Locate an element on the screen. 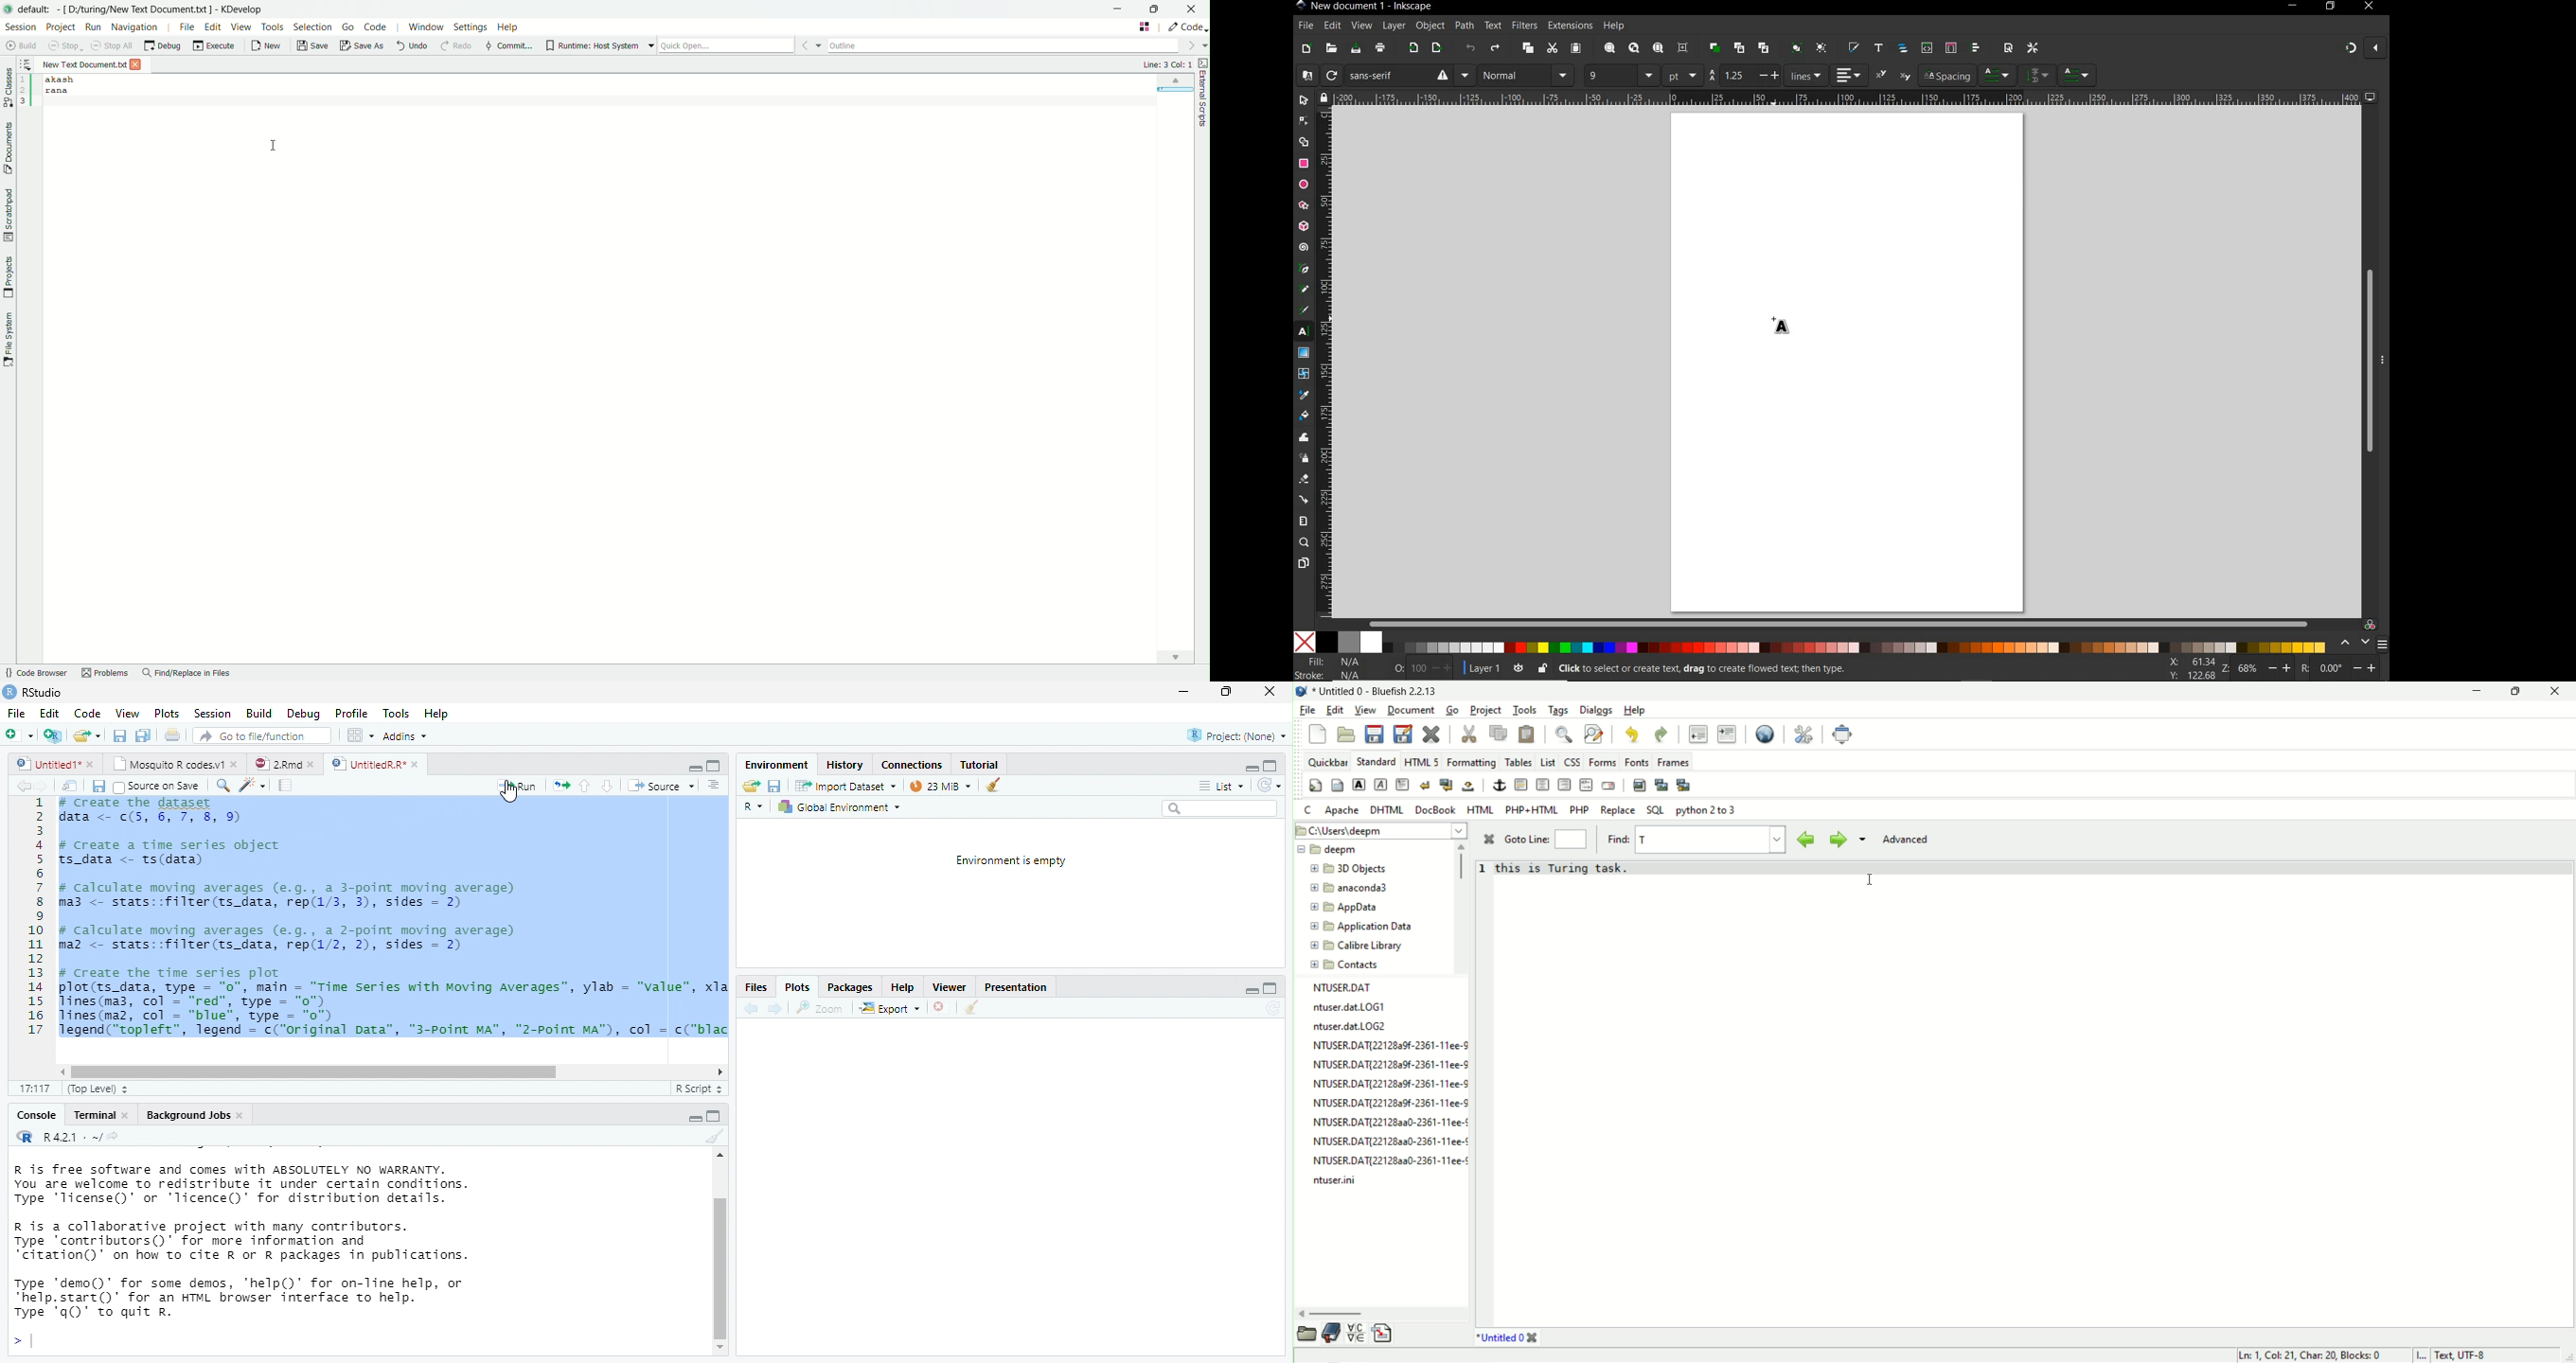 The height and width of the screenshot is (1372, 2576). maximize is located at coordinates (1269, 989).